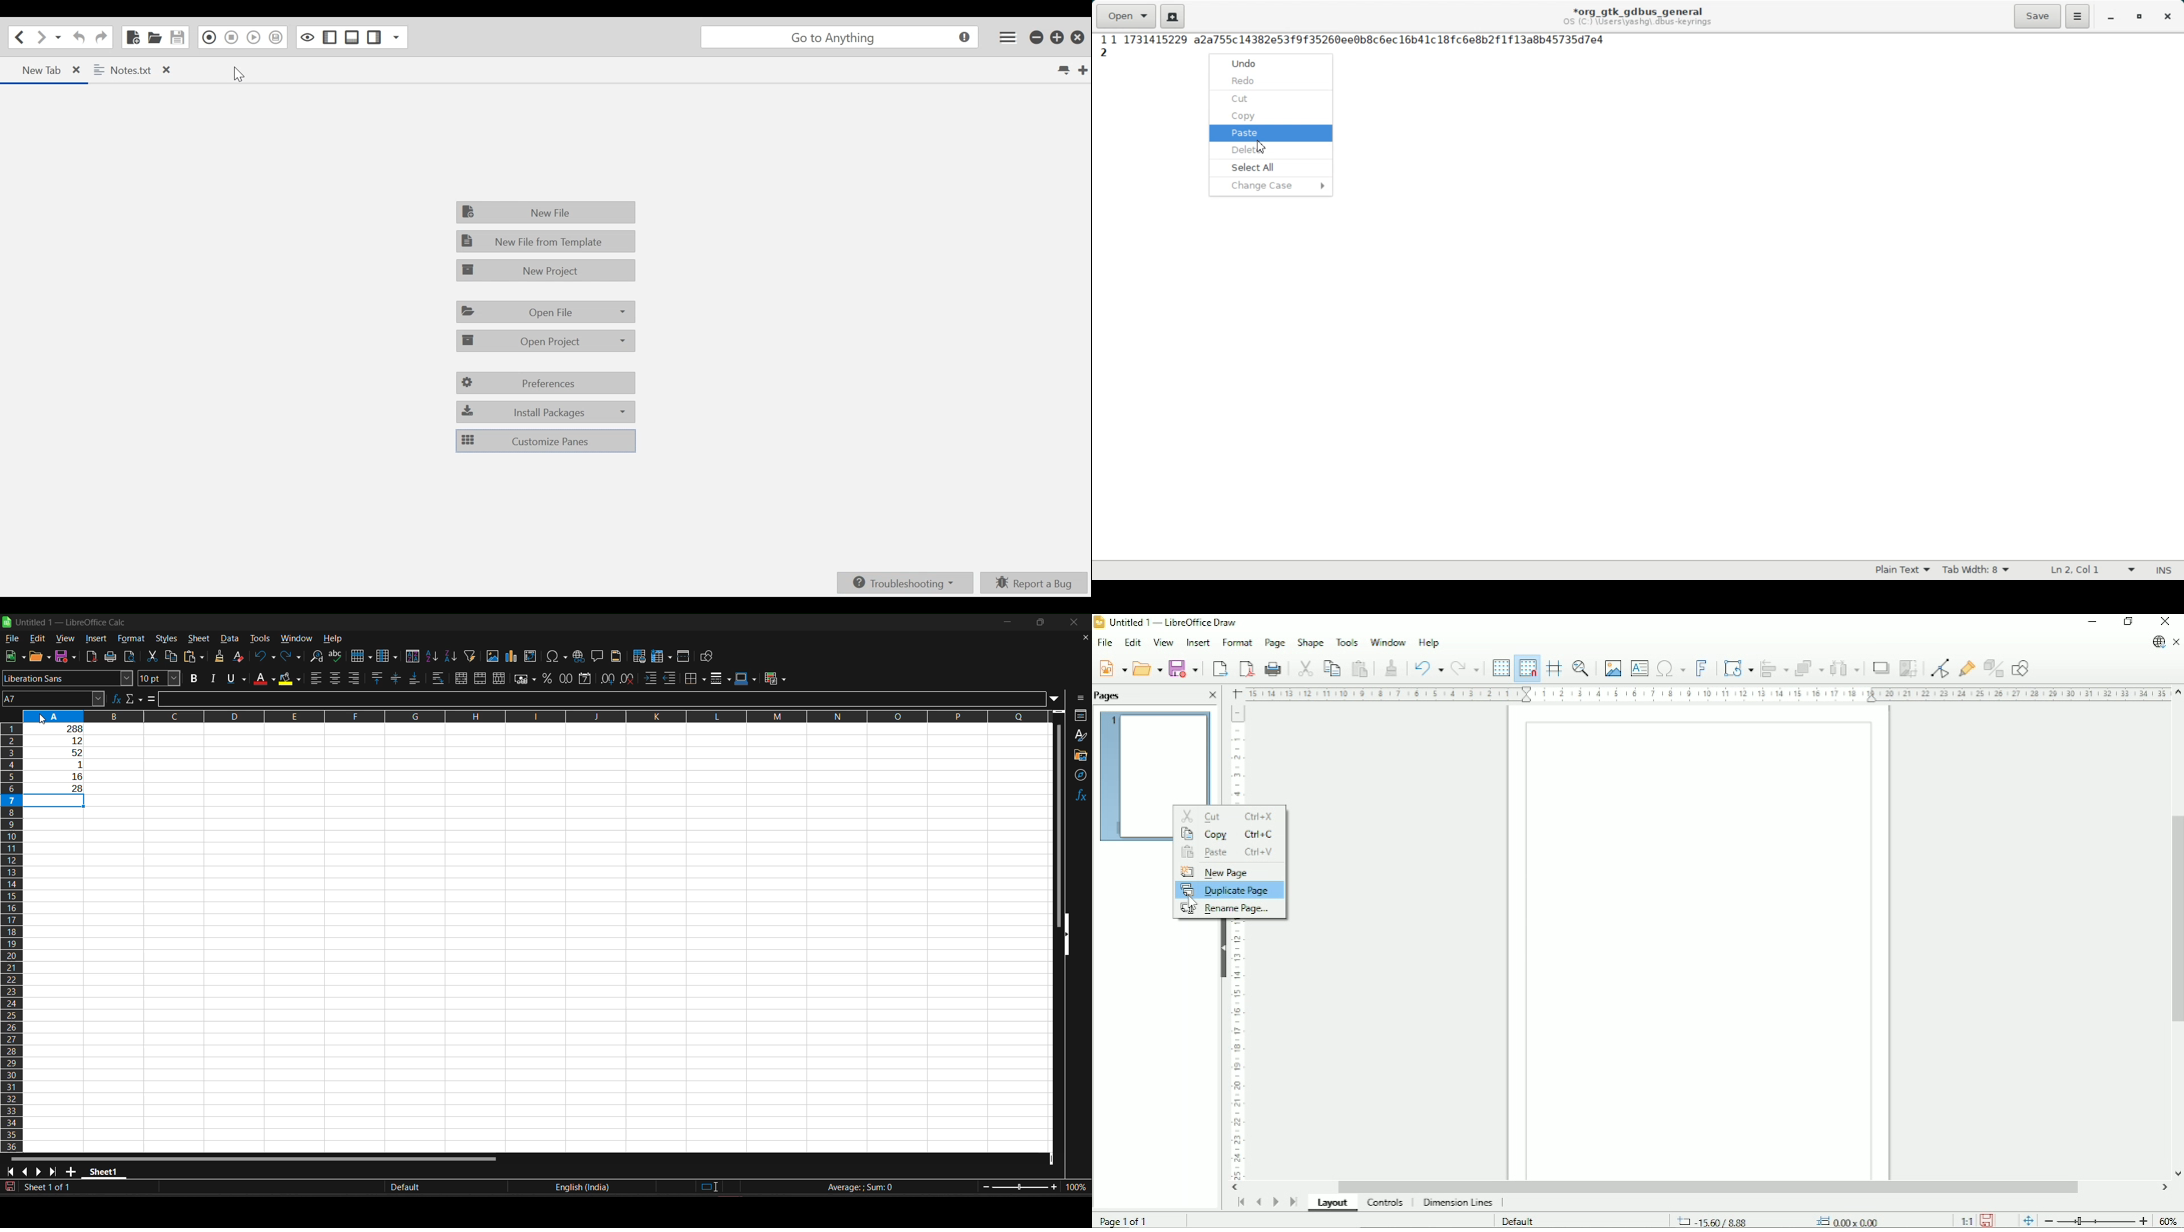  I want to click on current sheet number, so click(50, 1188).